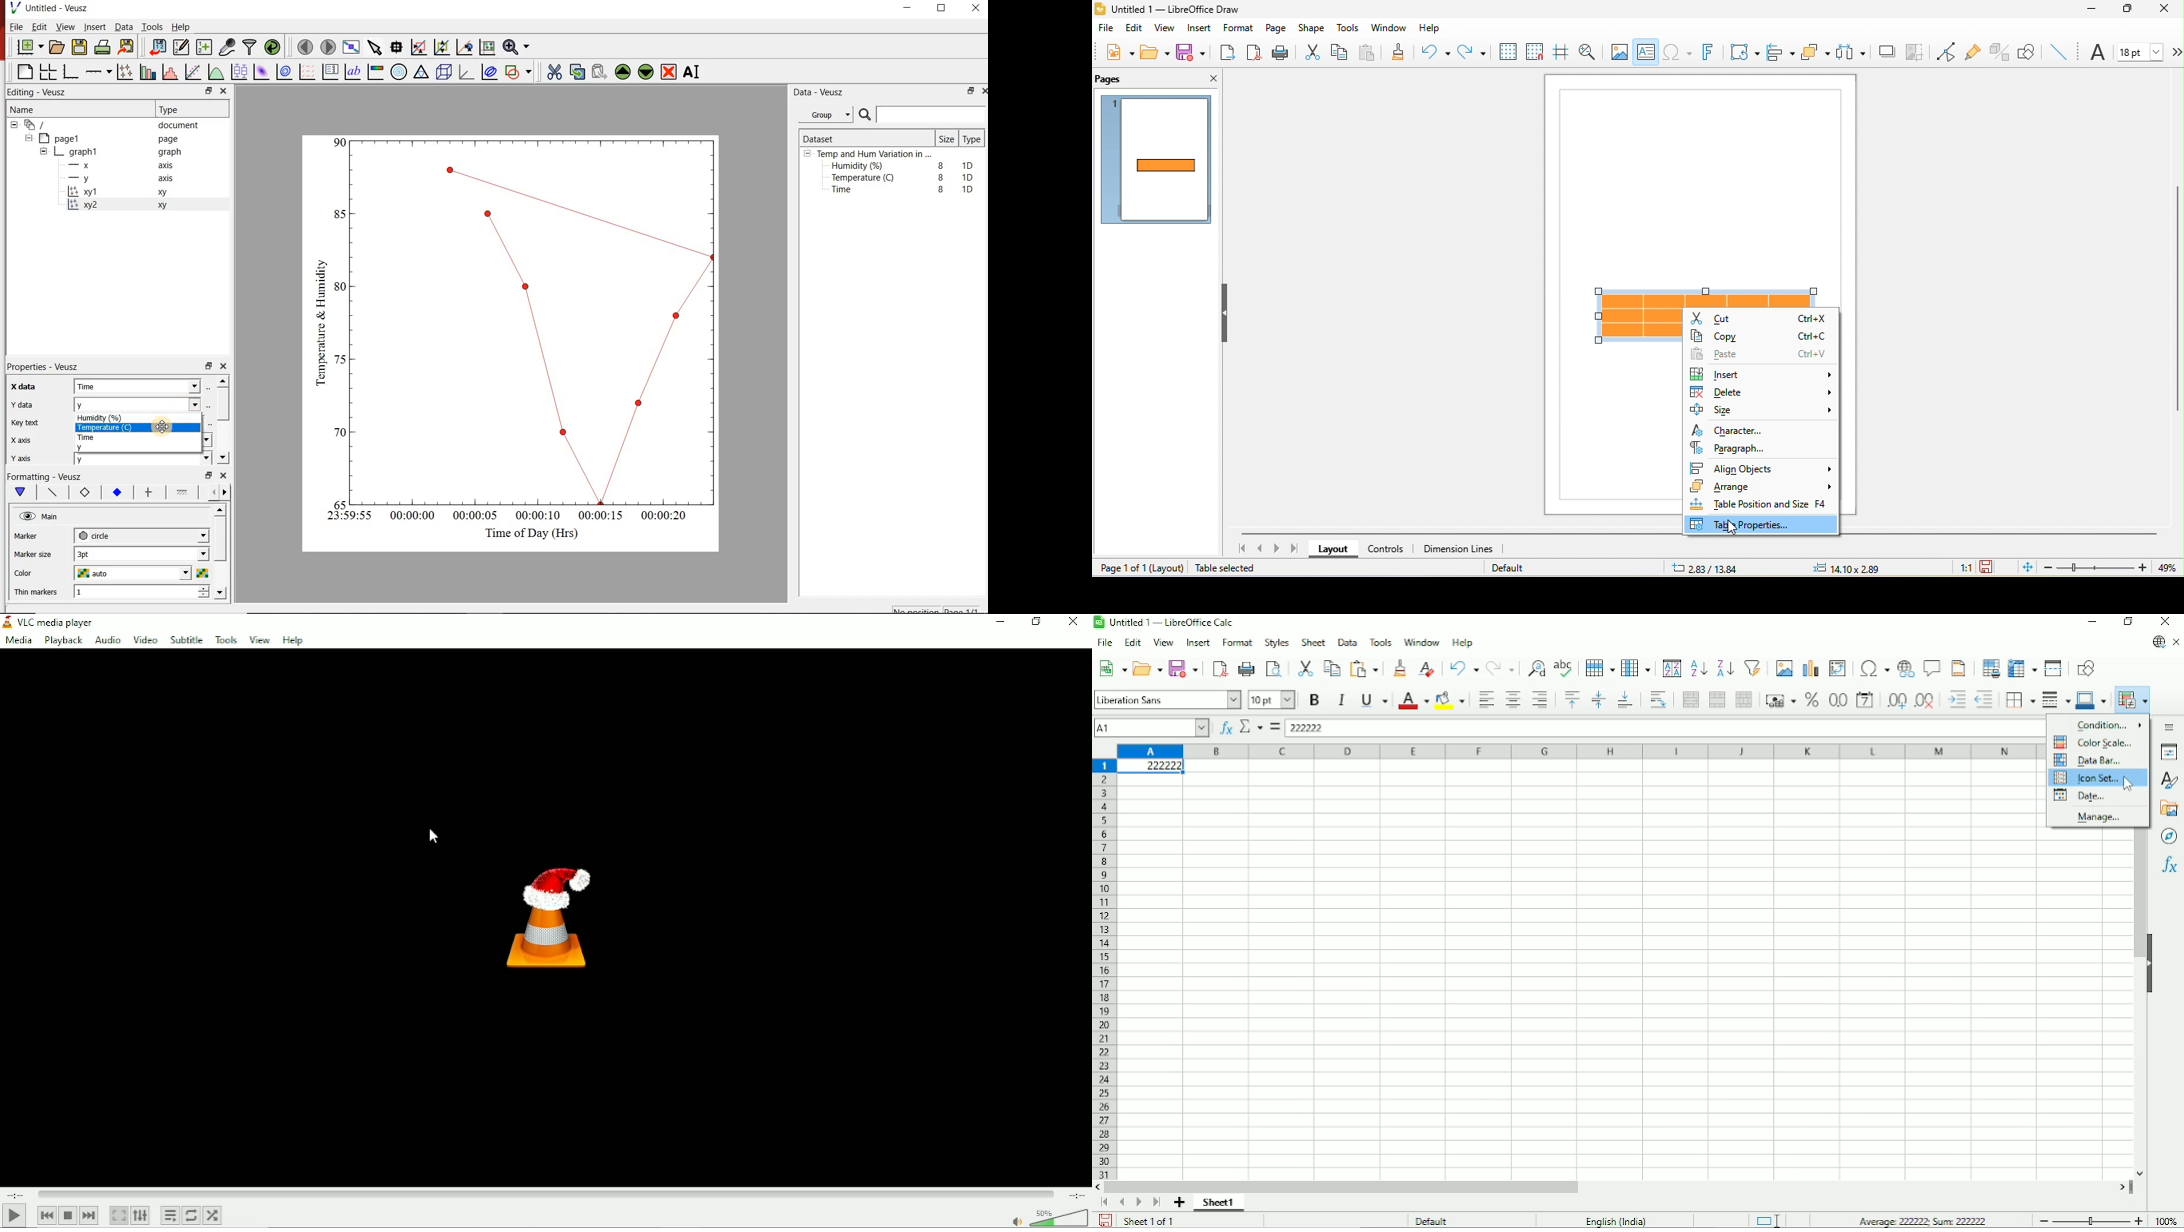  I want to click on Clone formatting, so click(1400, 667).